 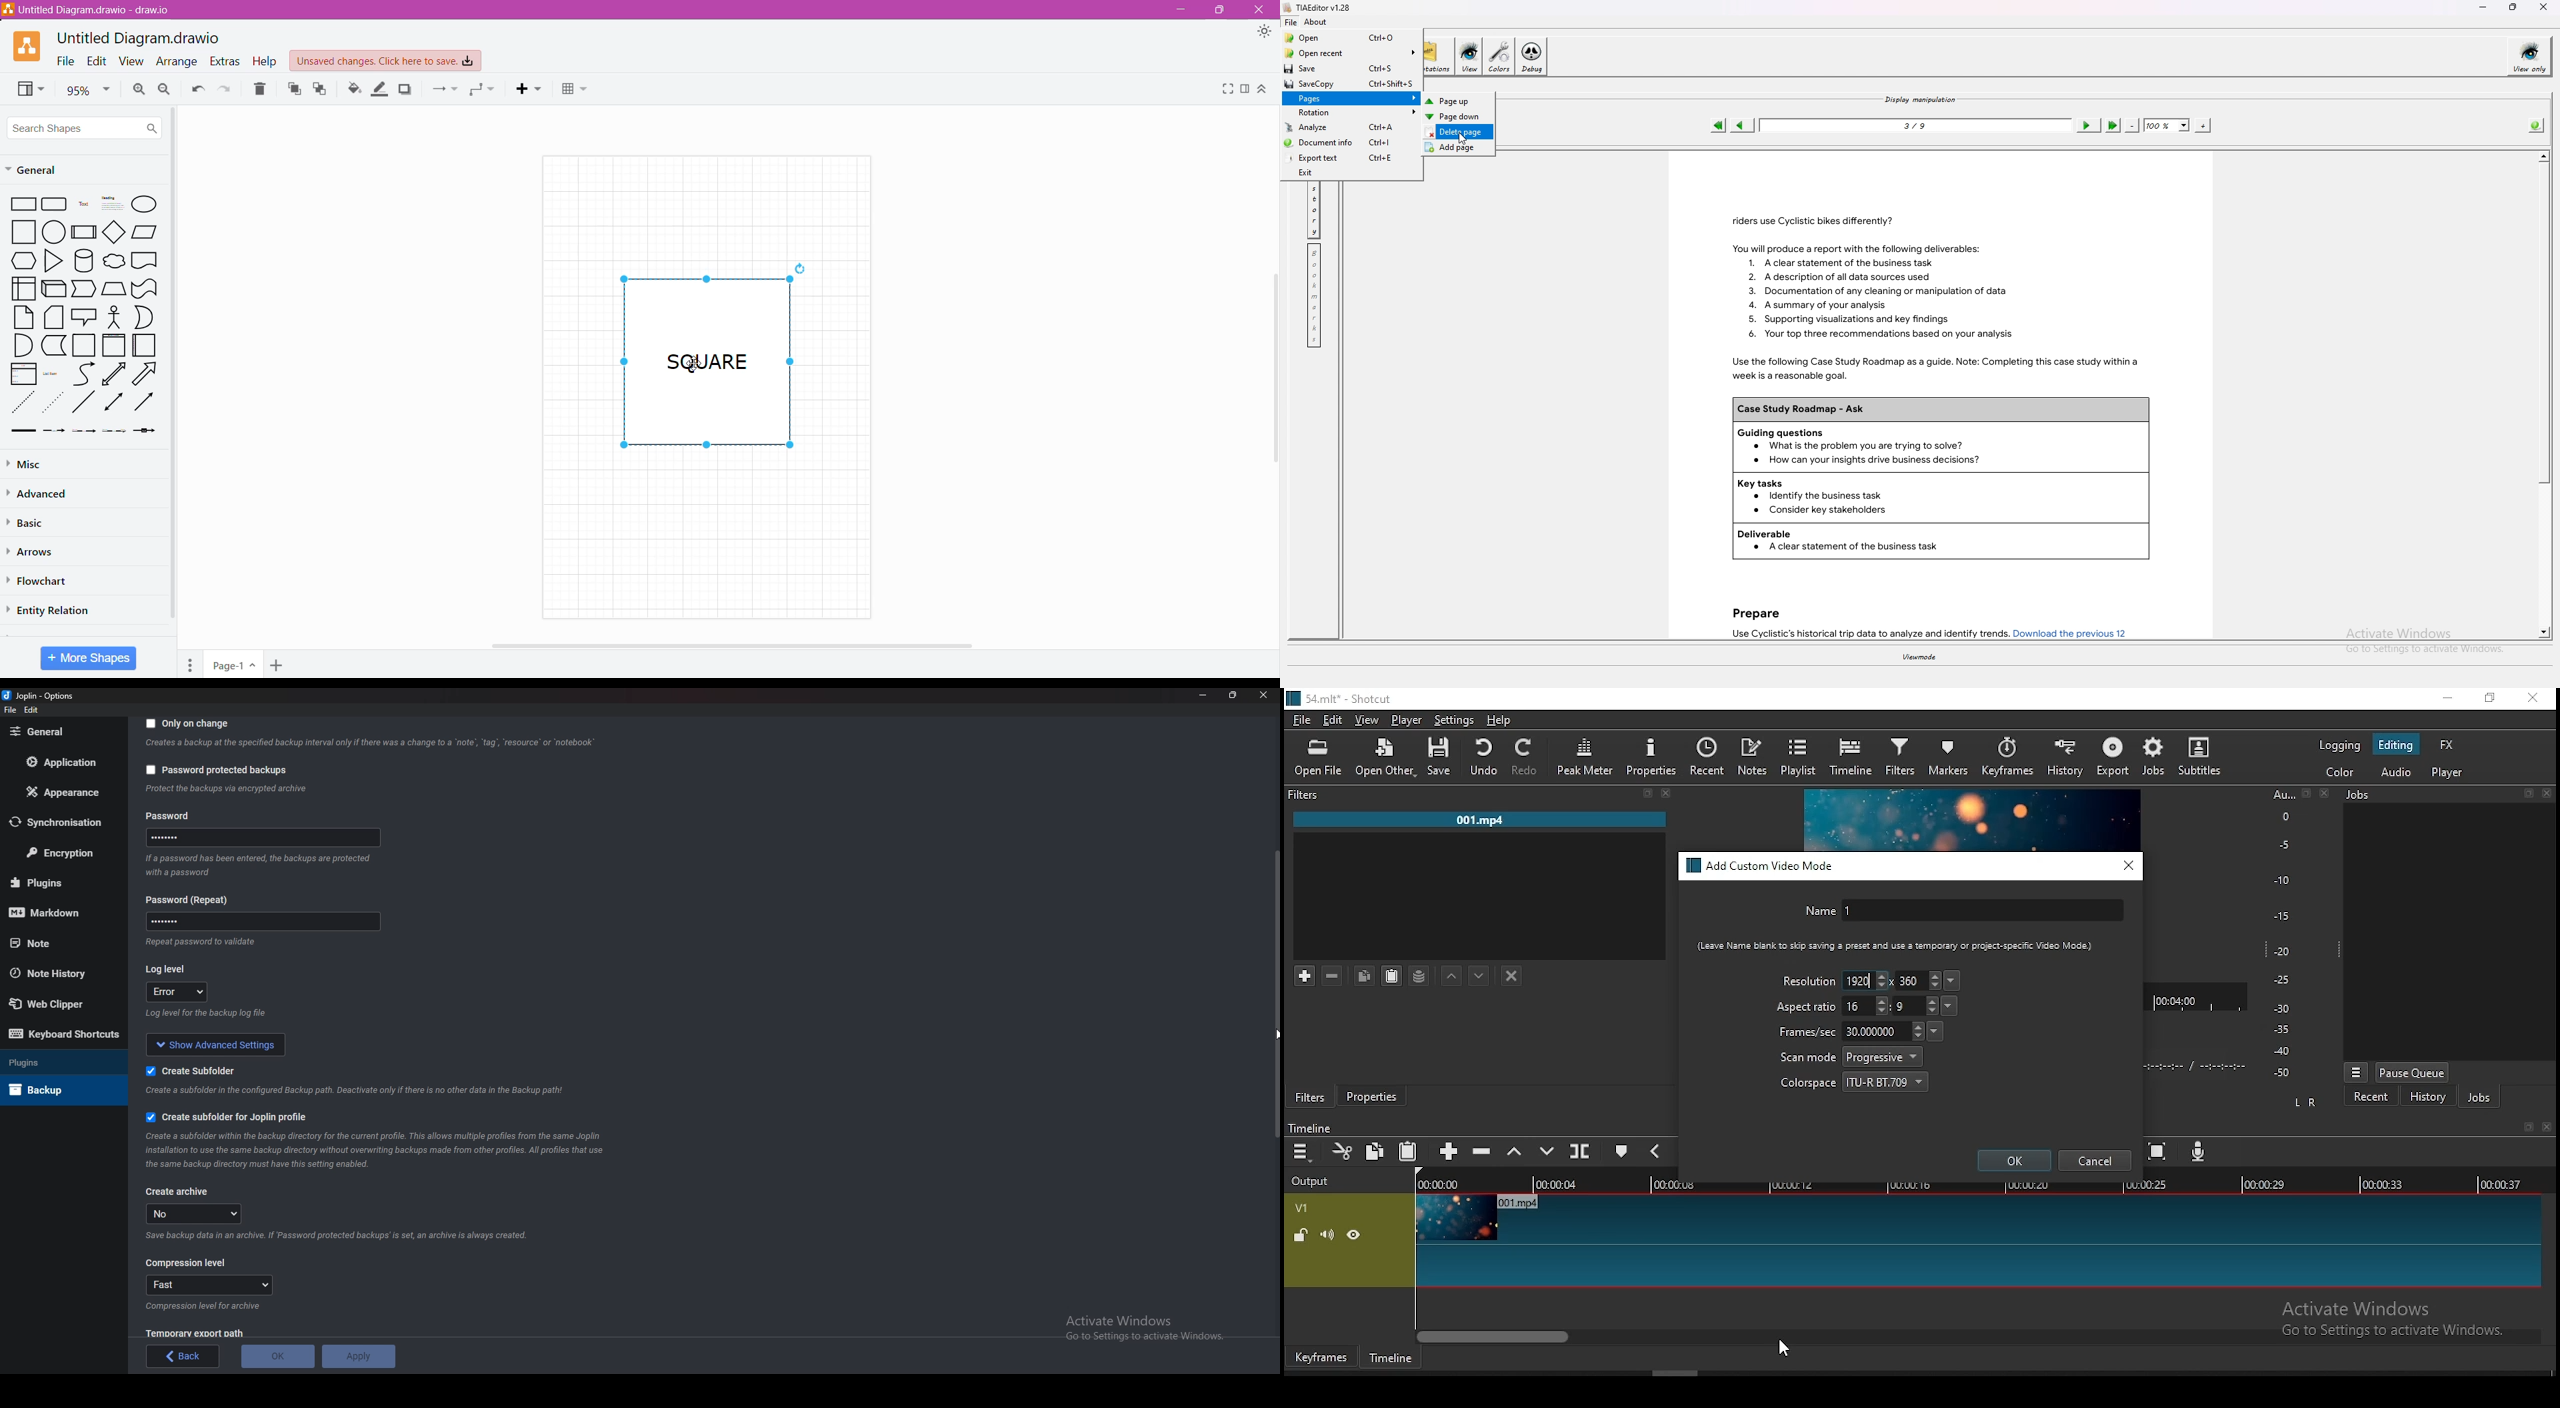 I want to click on circle, so click(x=54, y=231).